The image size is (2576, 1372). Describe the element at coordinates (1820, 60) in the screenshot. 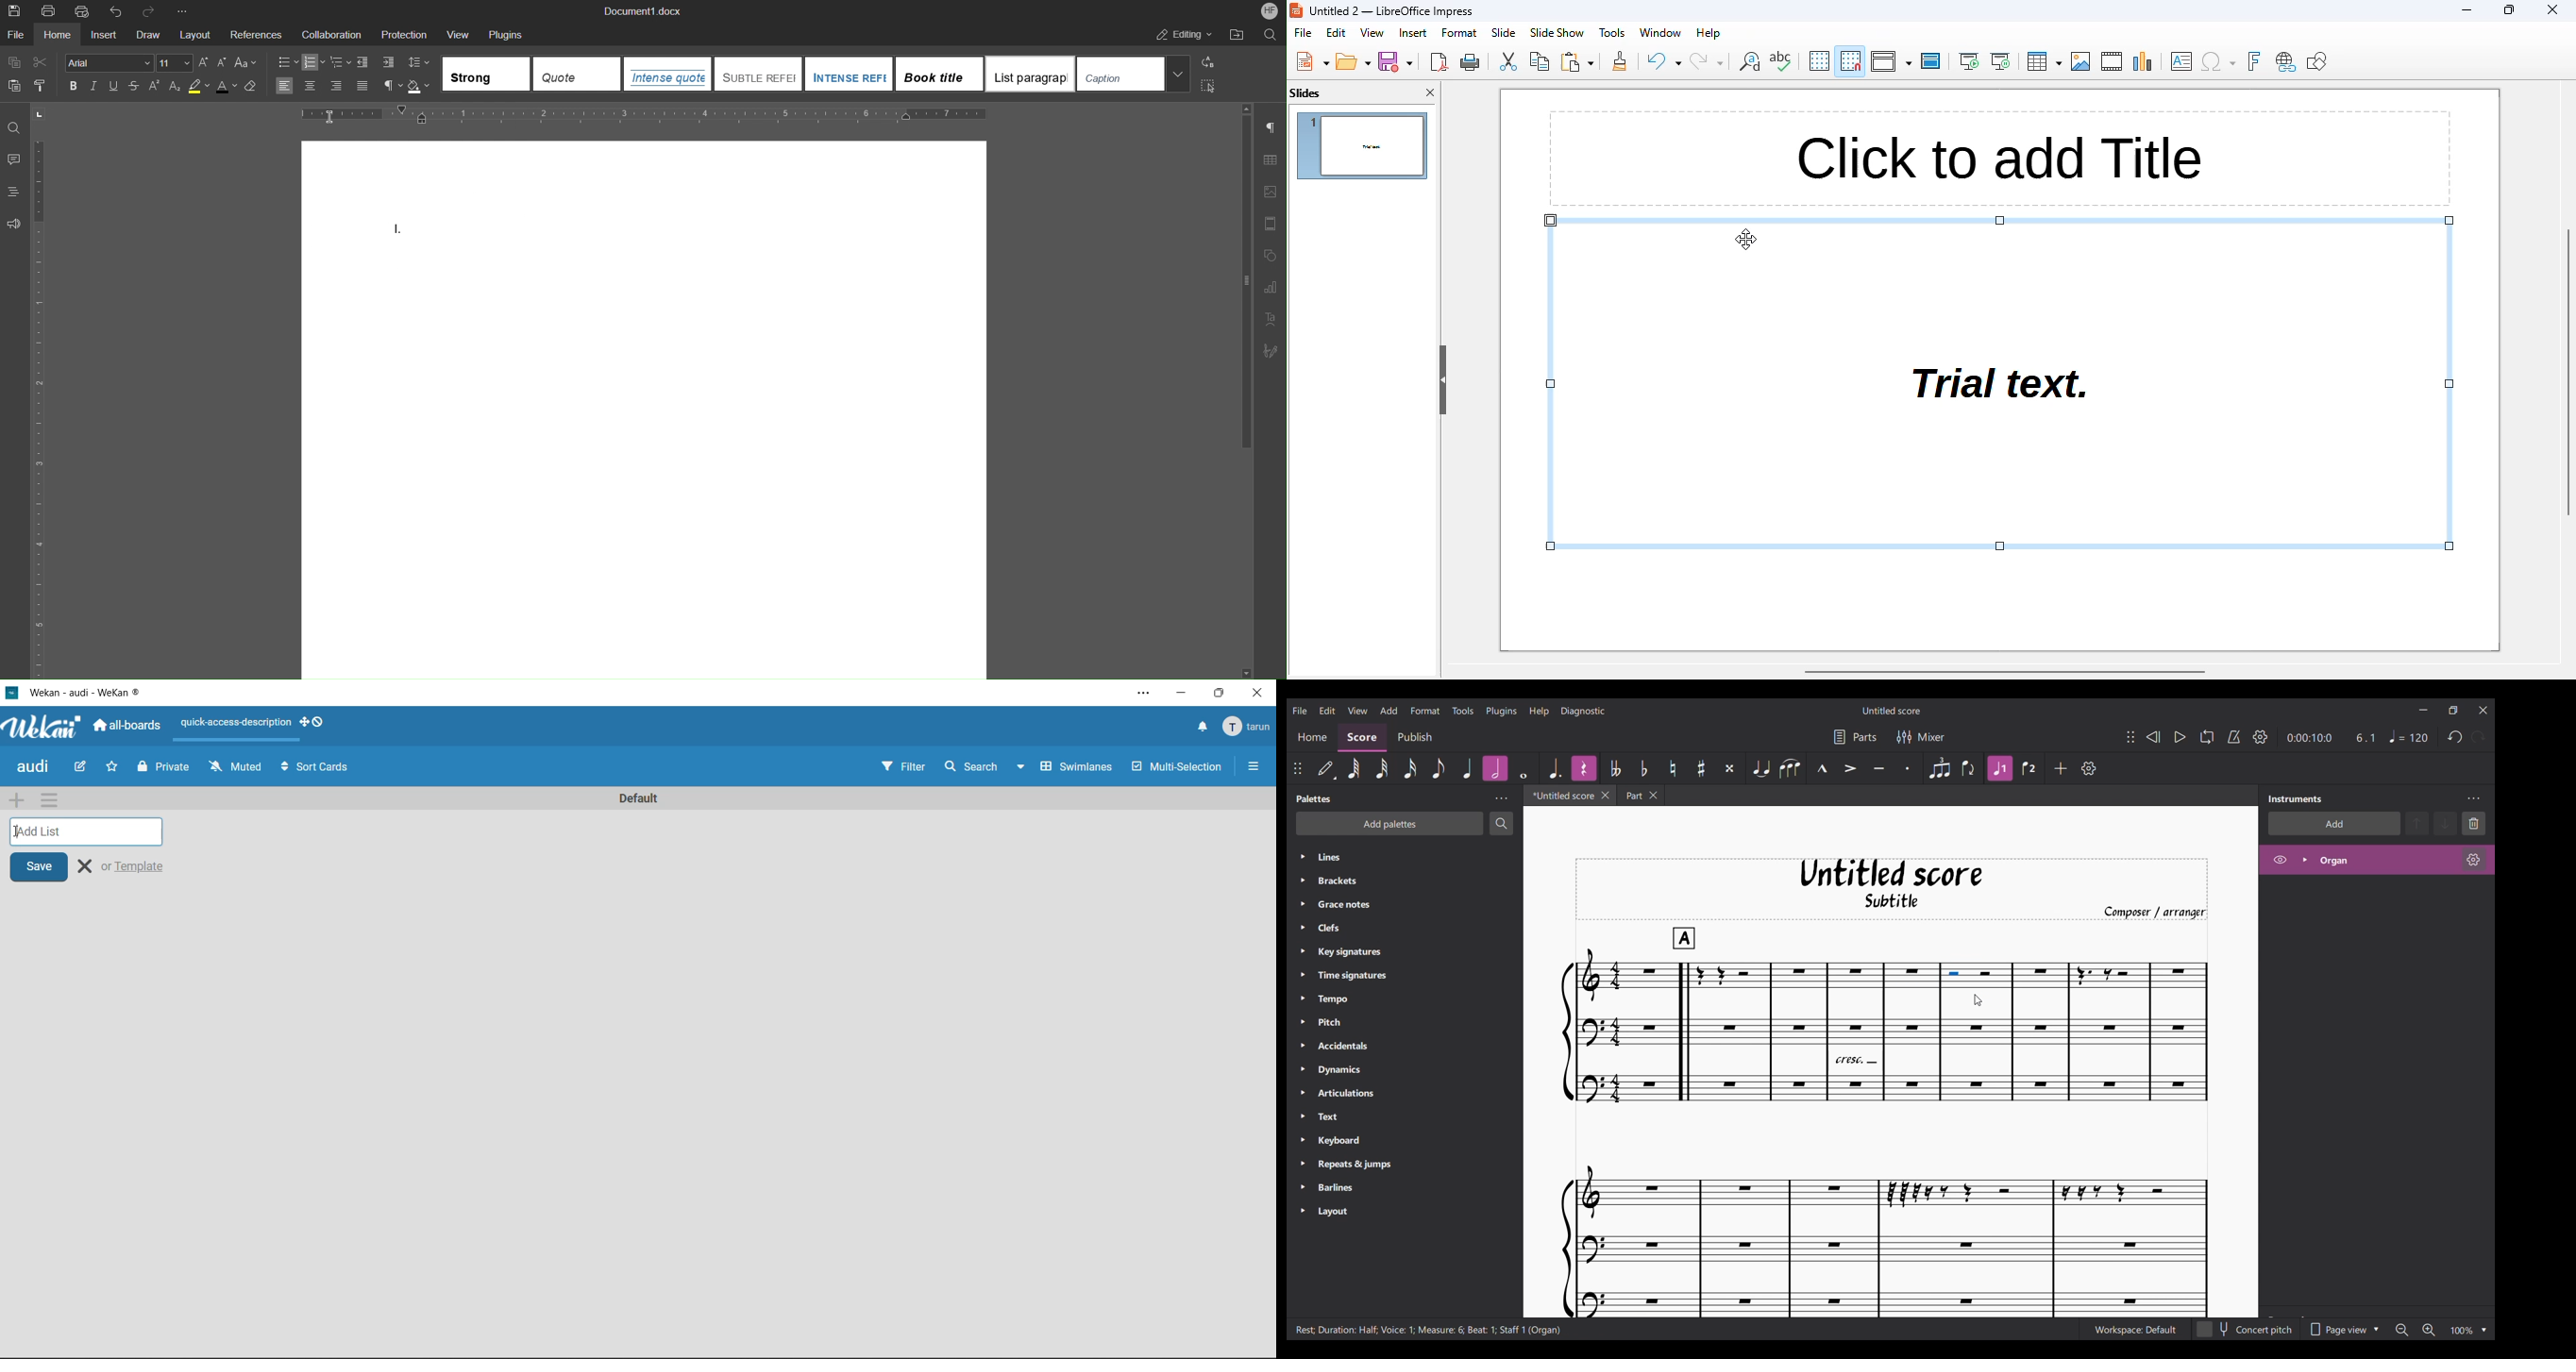

I see `display grid` at that location.